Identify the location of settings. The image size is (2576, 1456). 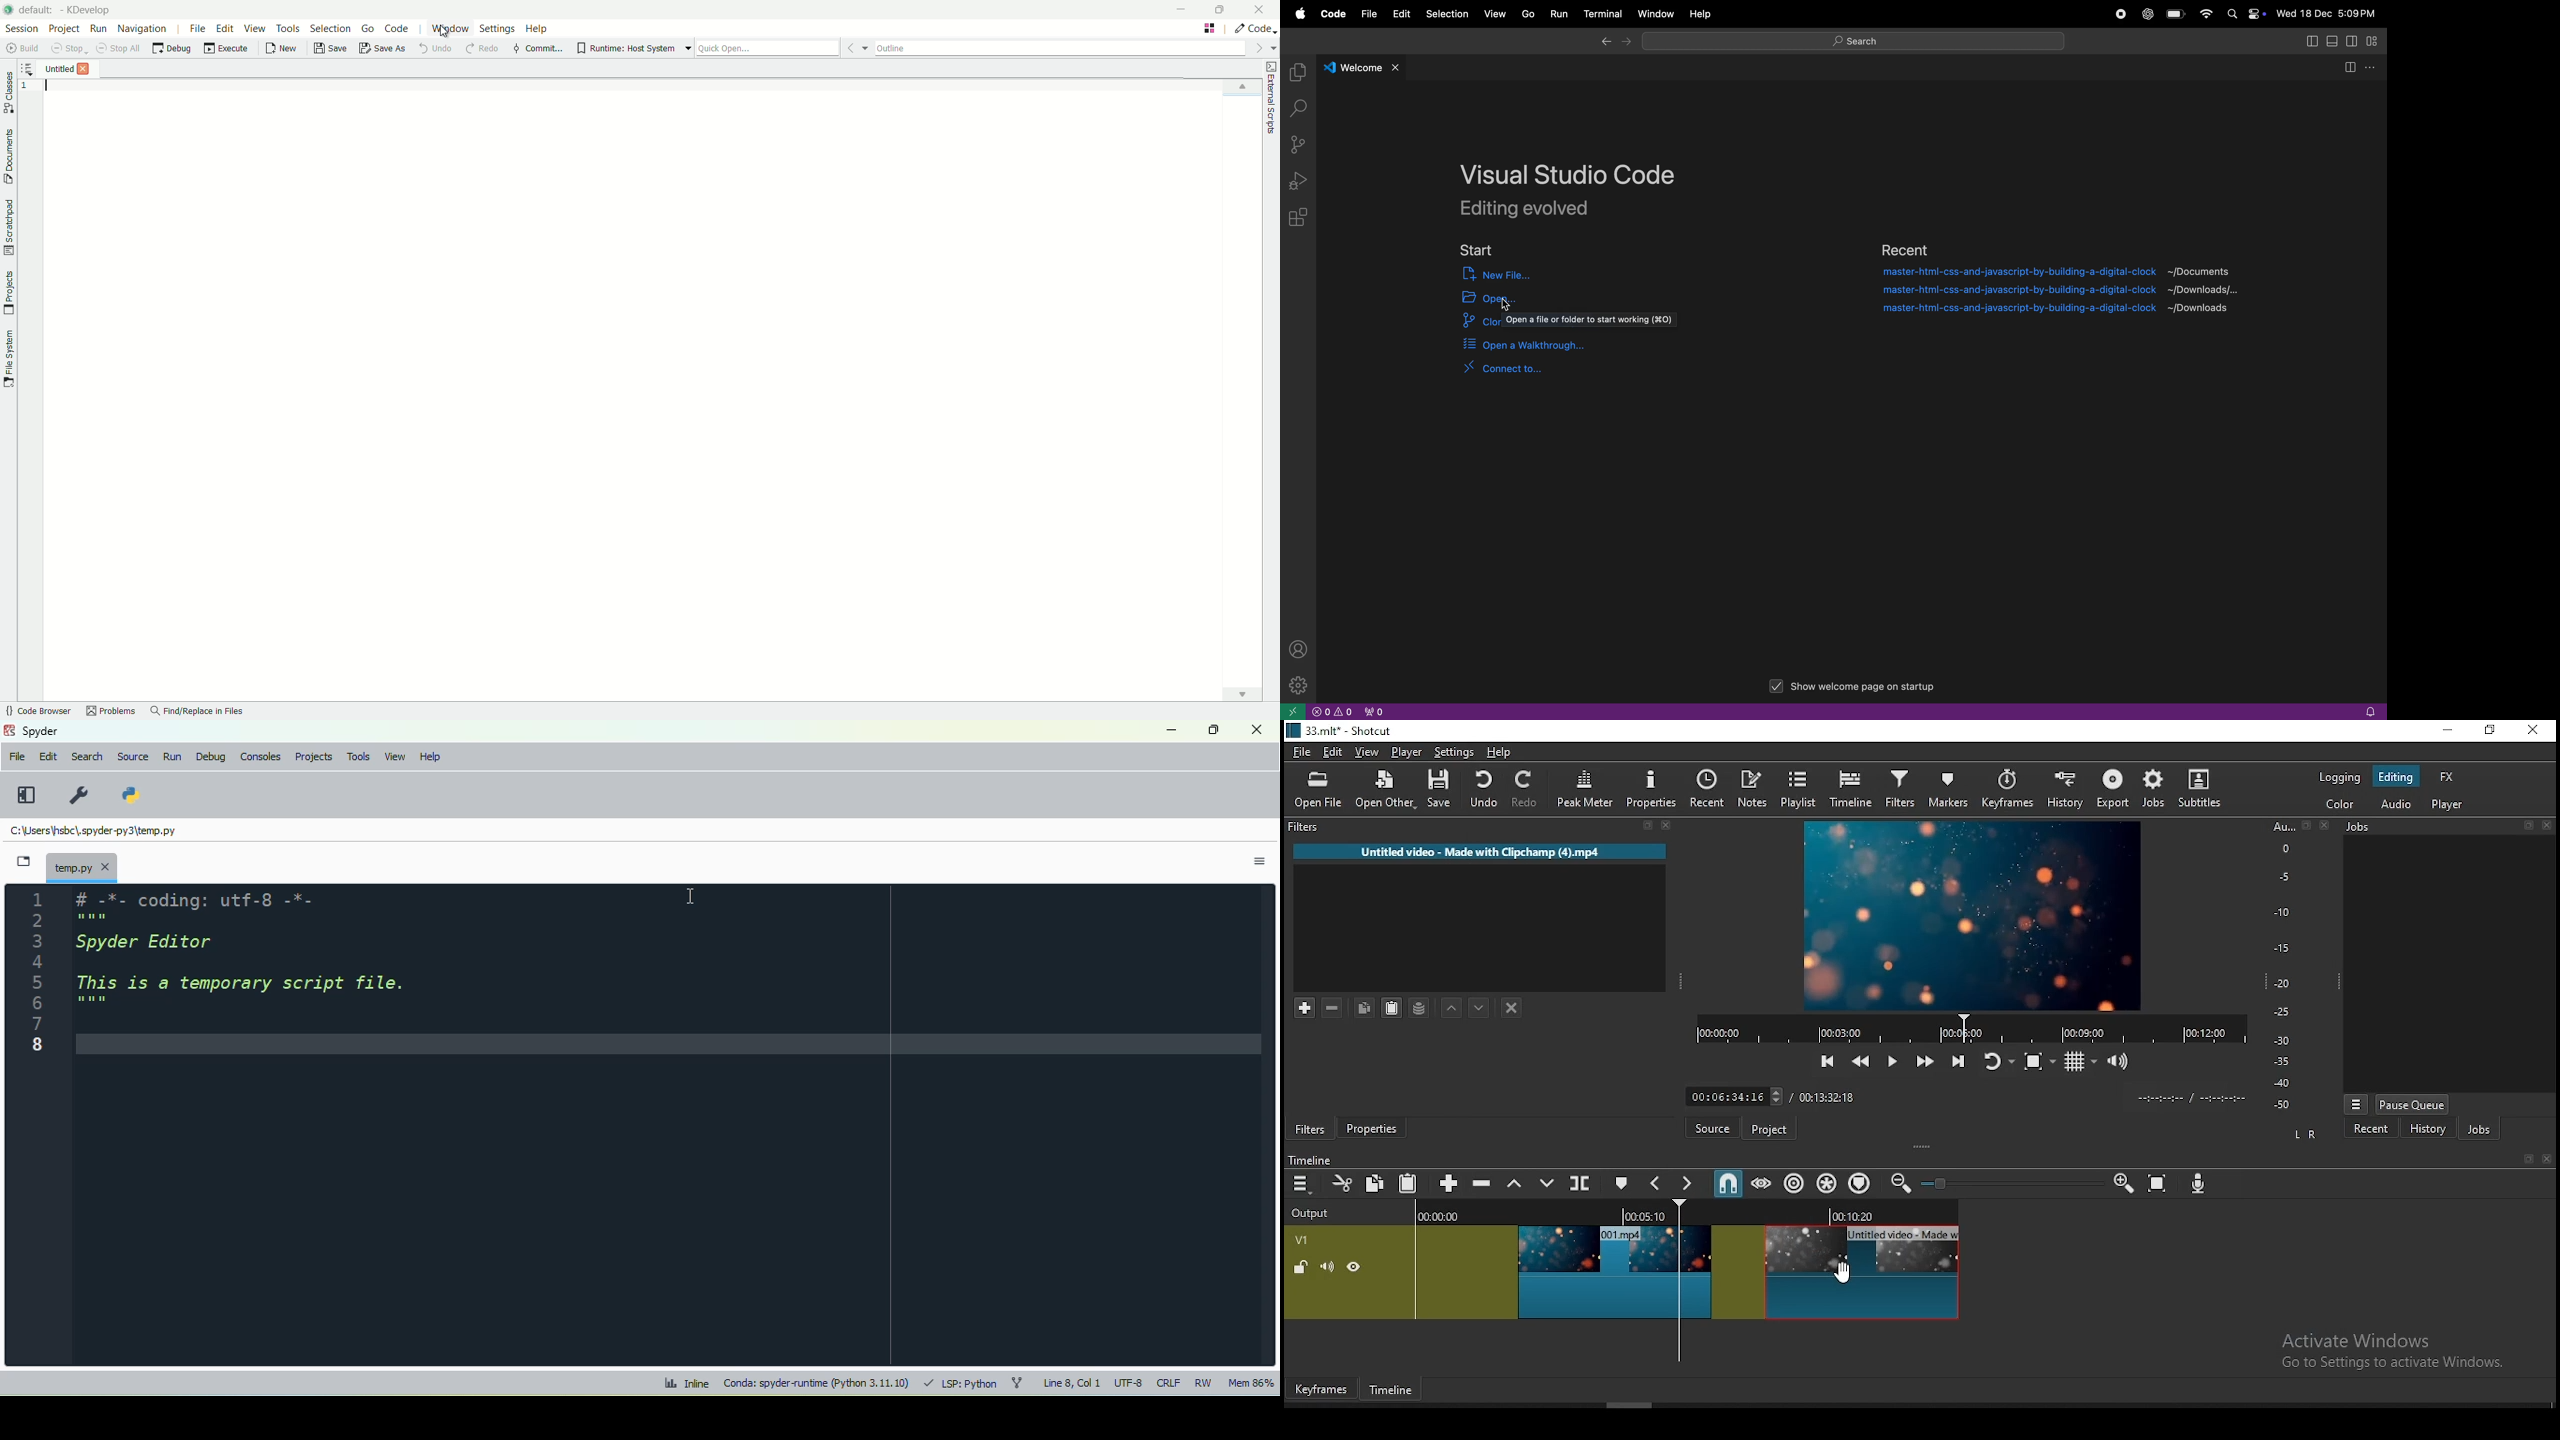
(1455, 755).